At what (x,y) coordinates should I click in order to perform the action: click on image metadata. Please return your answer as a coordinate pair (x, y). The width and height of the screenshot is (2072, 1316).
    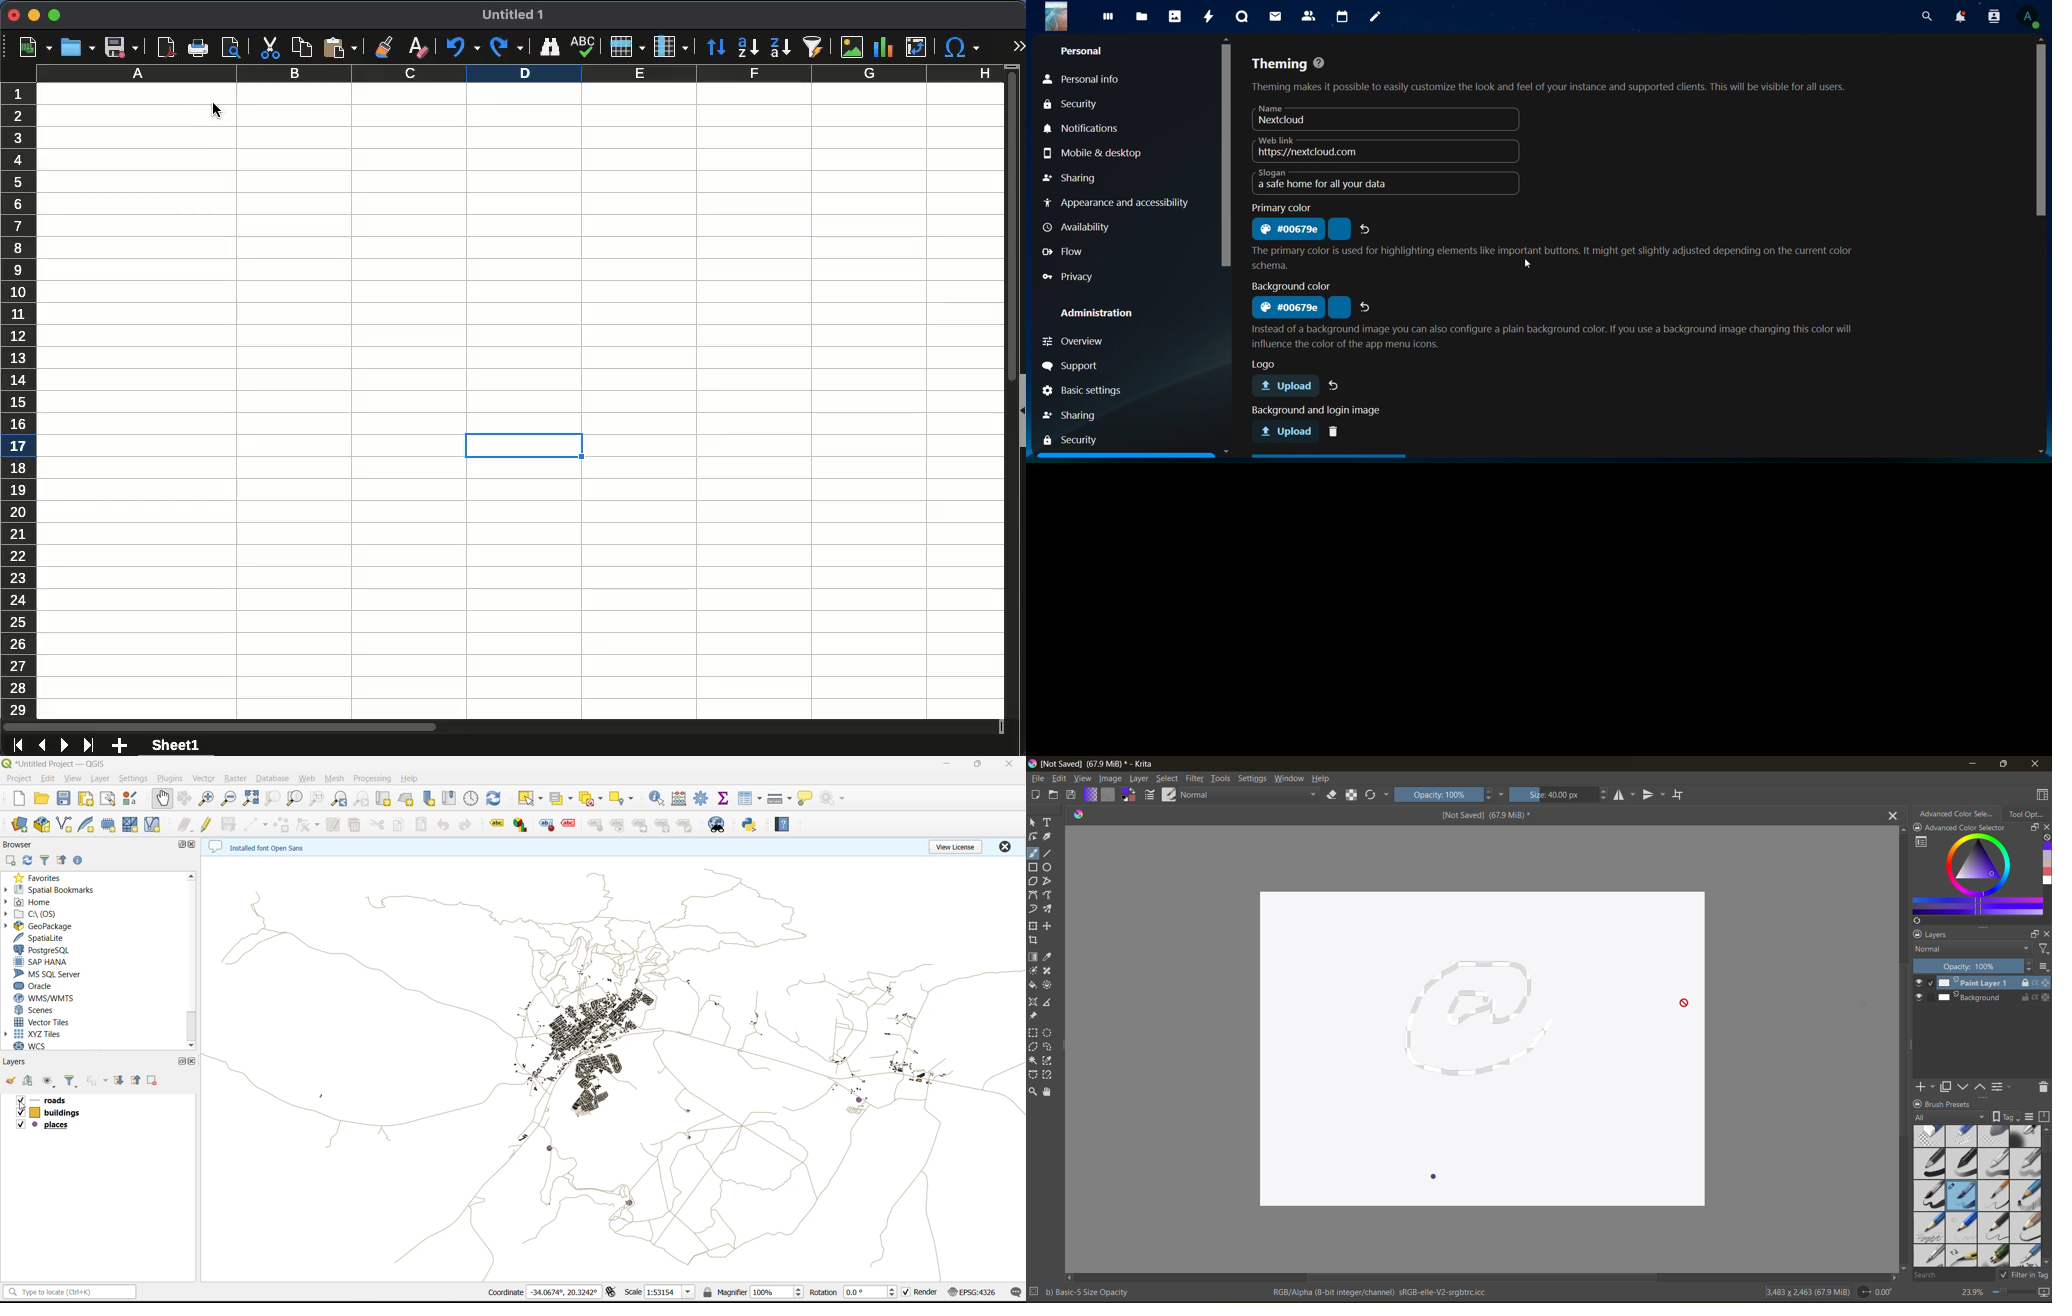
    Looking at the image, I should click on (1807, 1293).